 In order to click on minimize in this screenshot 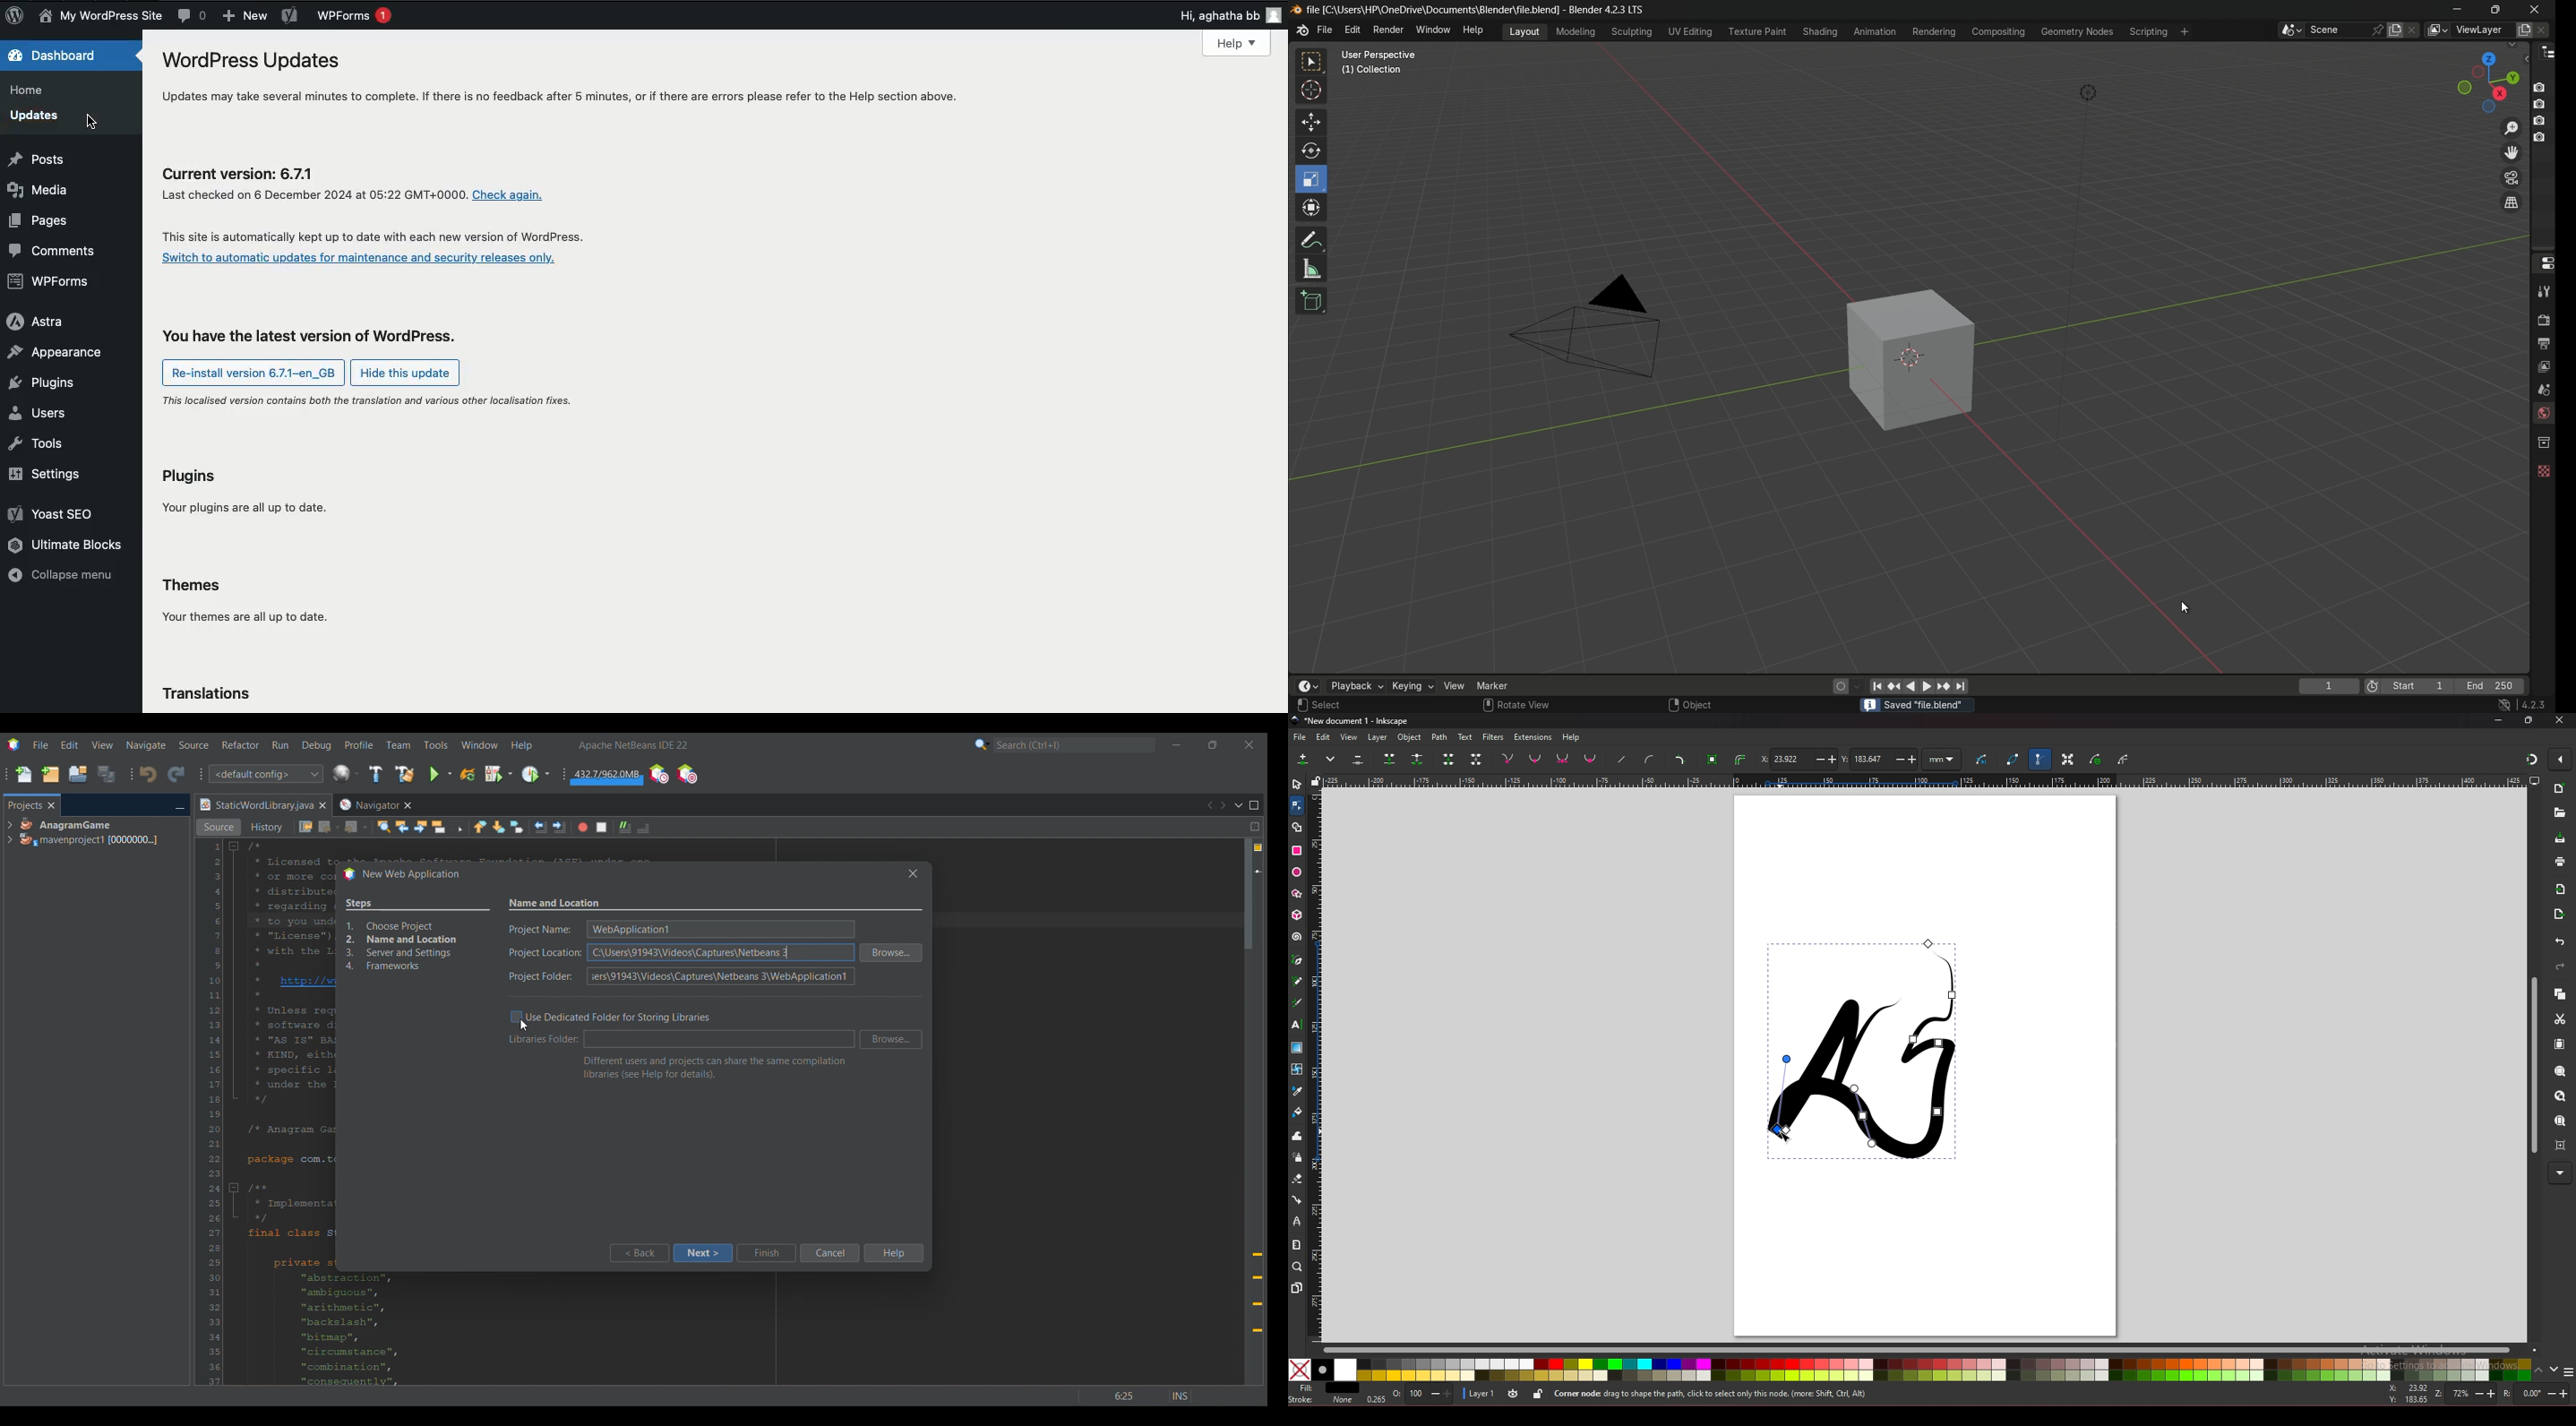, I will do `click(2458, 9)`.